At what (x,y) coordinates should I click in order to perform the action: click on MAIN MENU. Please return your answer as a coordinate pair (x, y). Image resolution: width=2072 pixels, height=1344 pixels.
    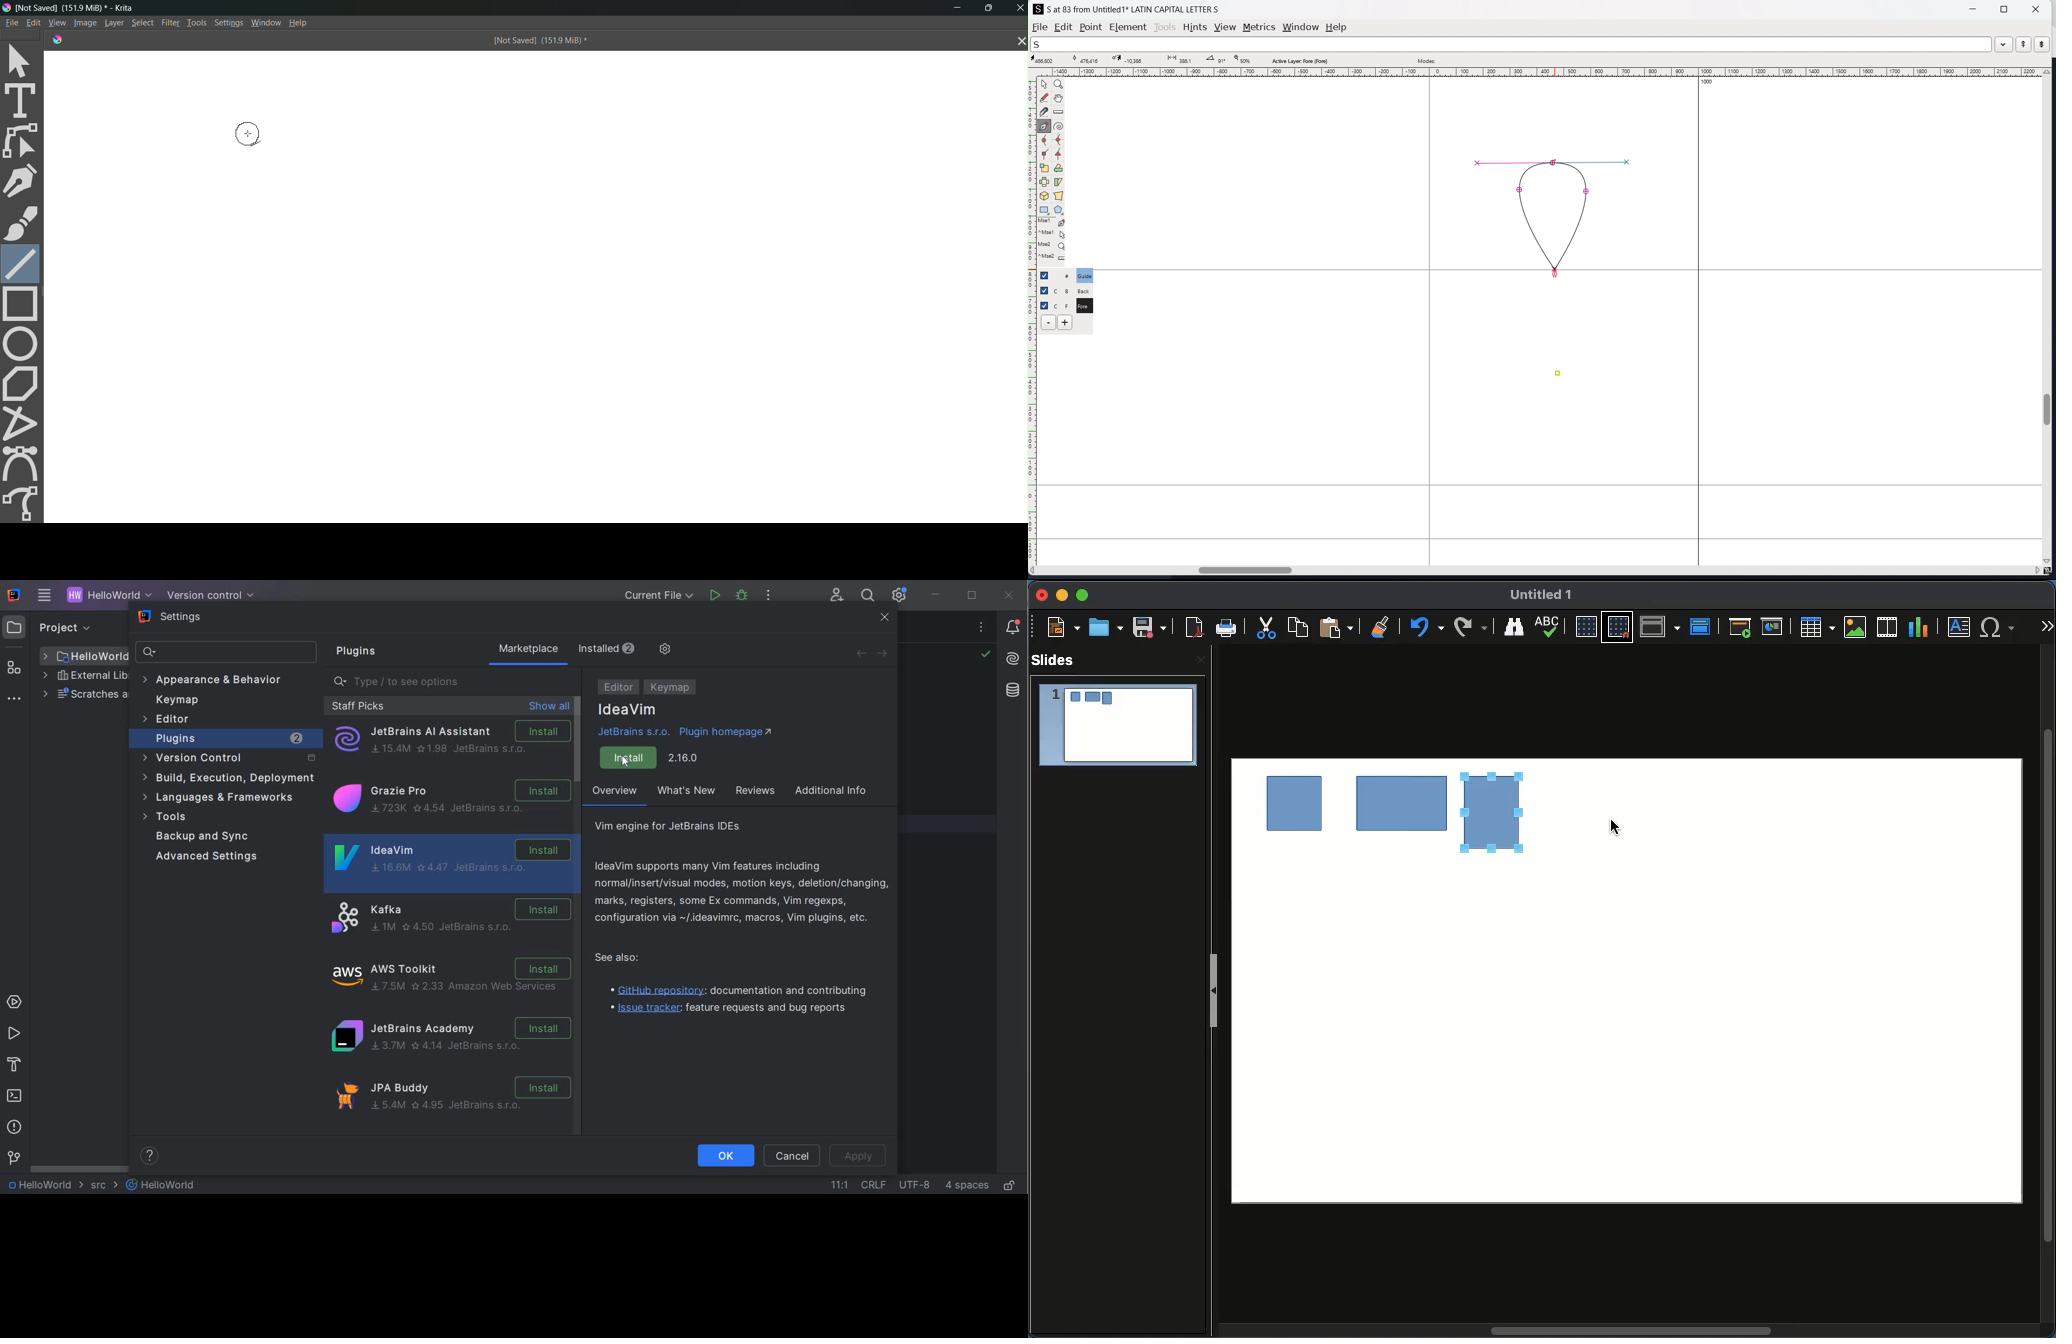
    Looking at the image, I should click on (41, 596).